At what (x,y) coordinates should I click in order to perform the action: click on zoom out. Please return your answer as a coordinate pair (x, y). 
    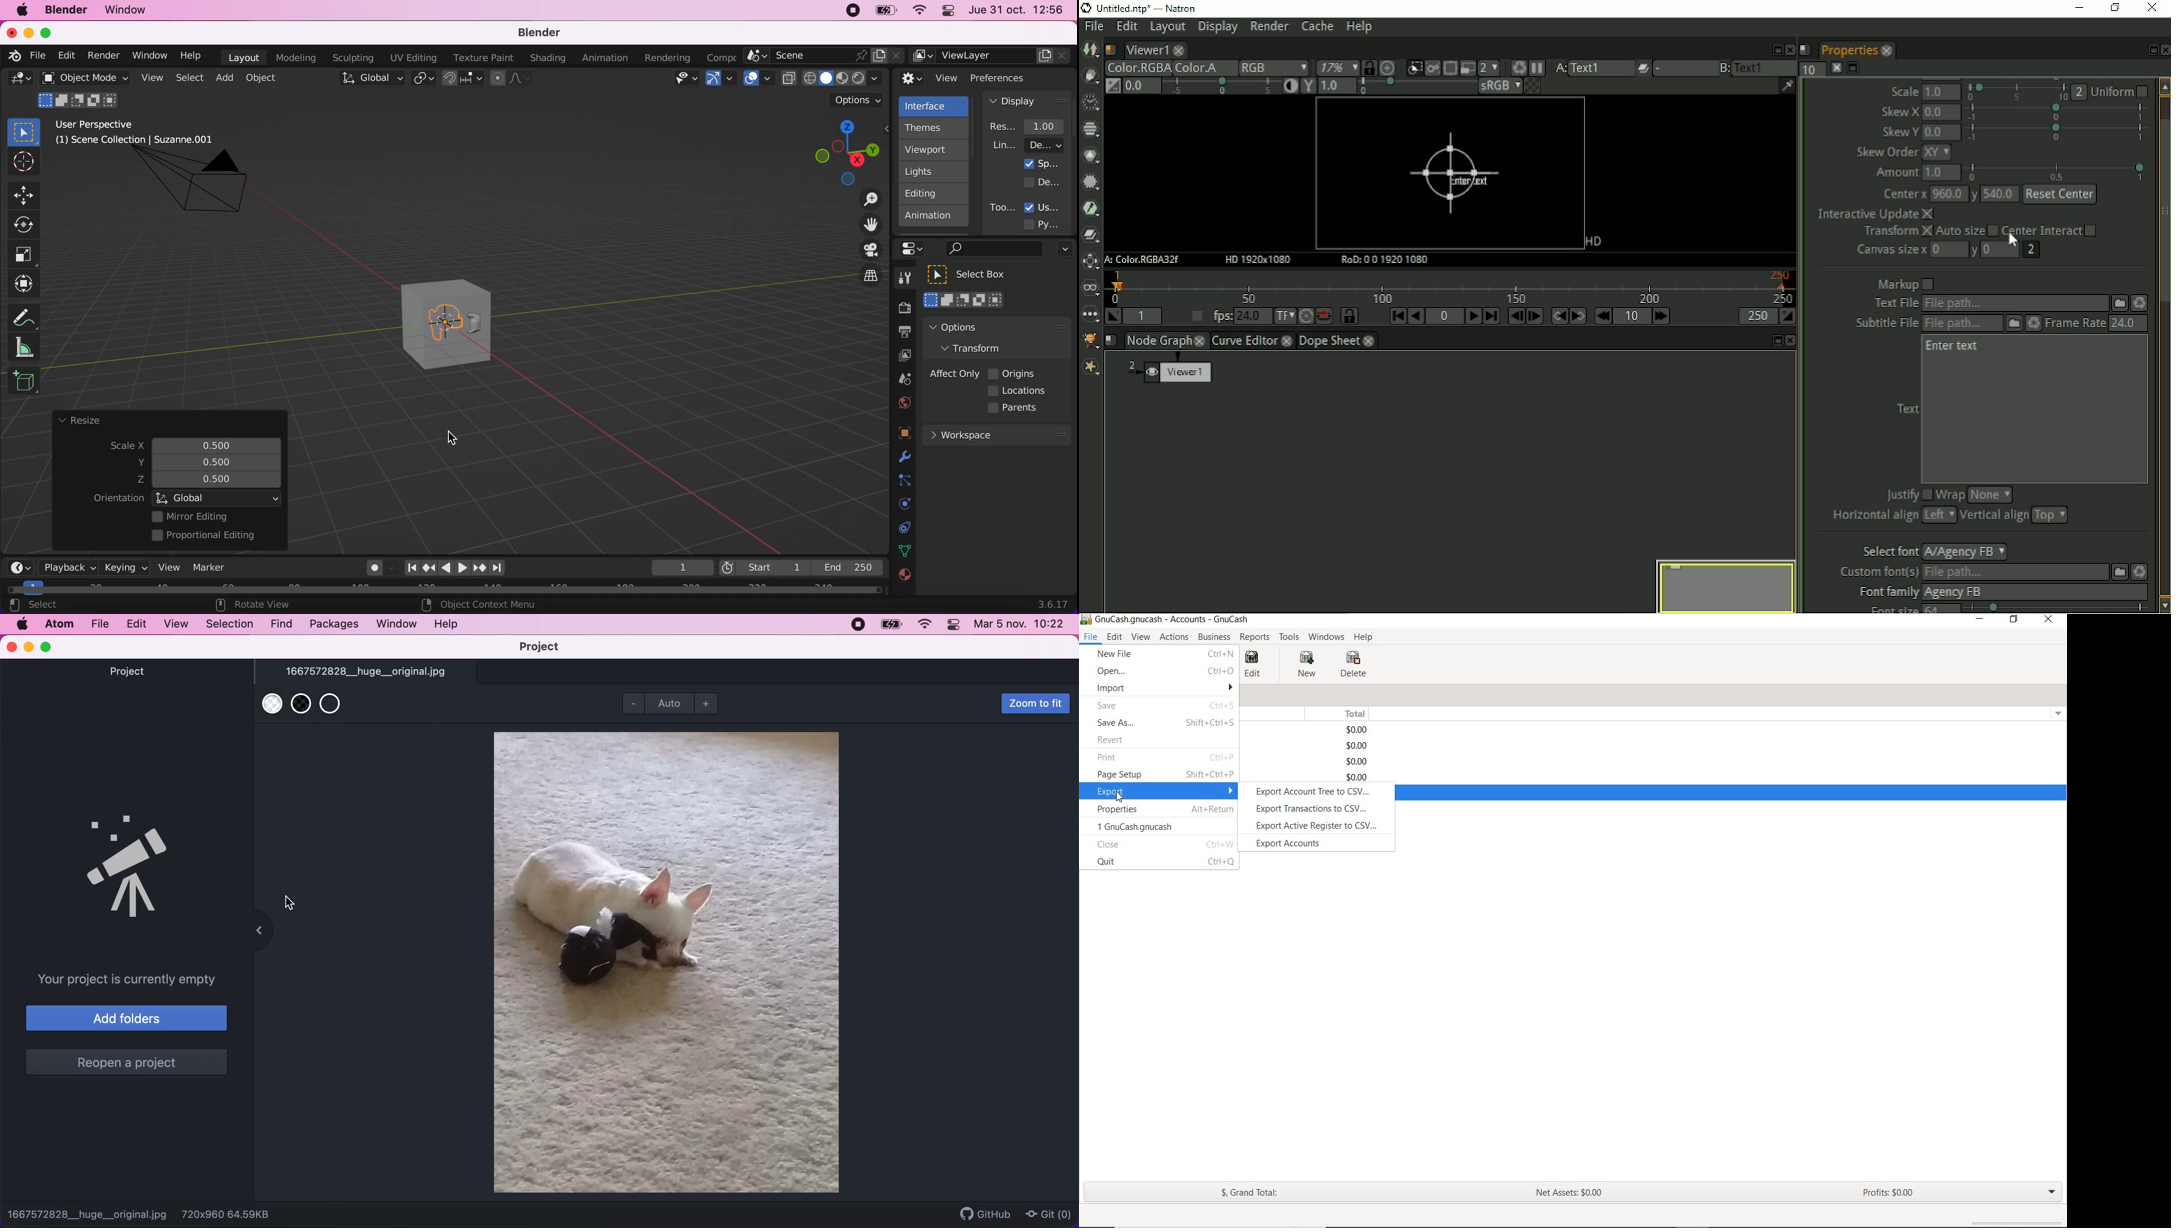
    Looking at the image, I should click on (632, 705).